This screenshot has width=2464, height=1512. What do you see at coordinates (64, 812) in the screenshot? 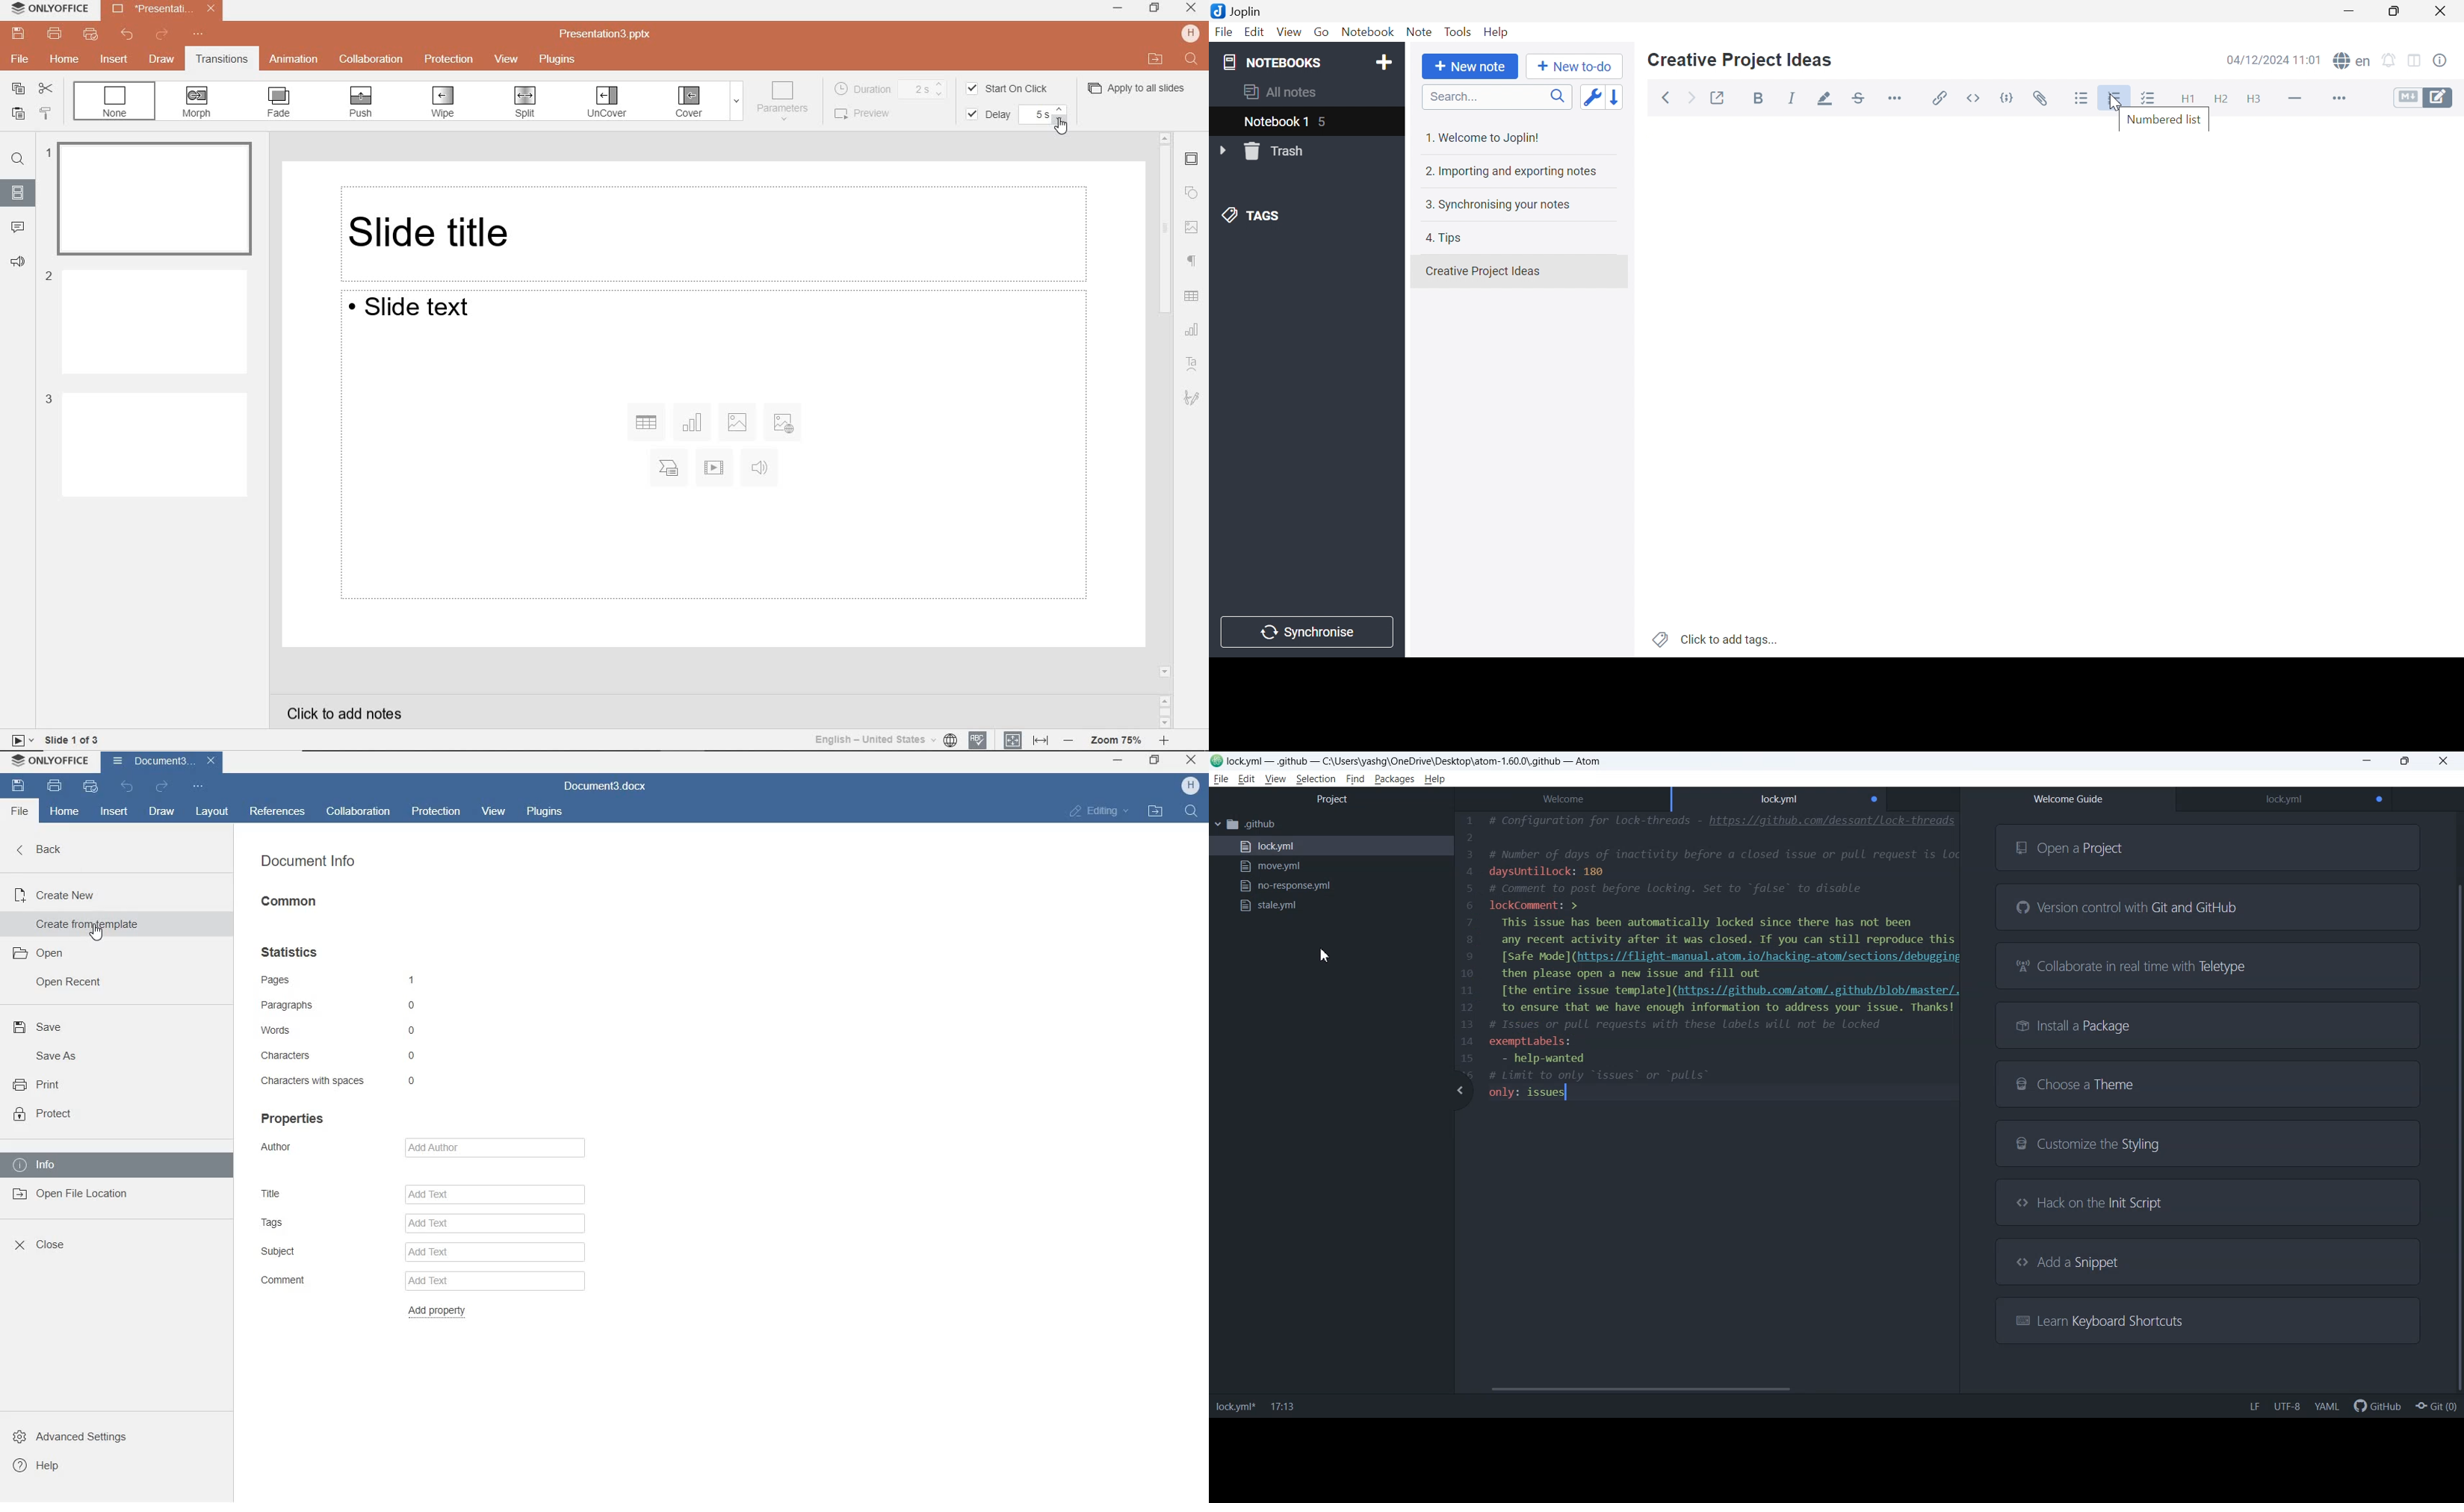
I see `home` at bounding box center [64, 812].